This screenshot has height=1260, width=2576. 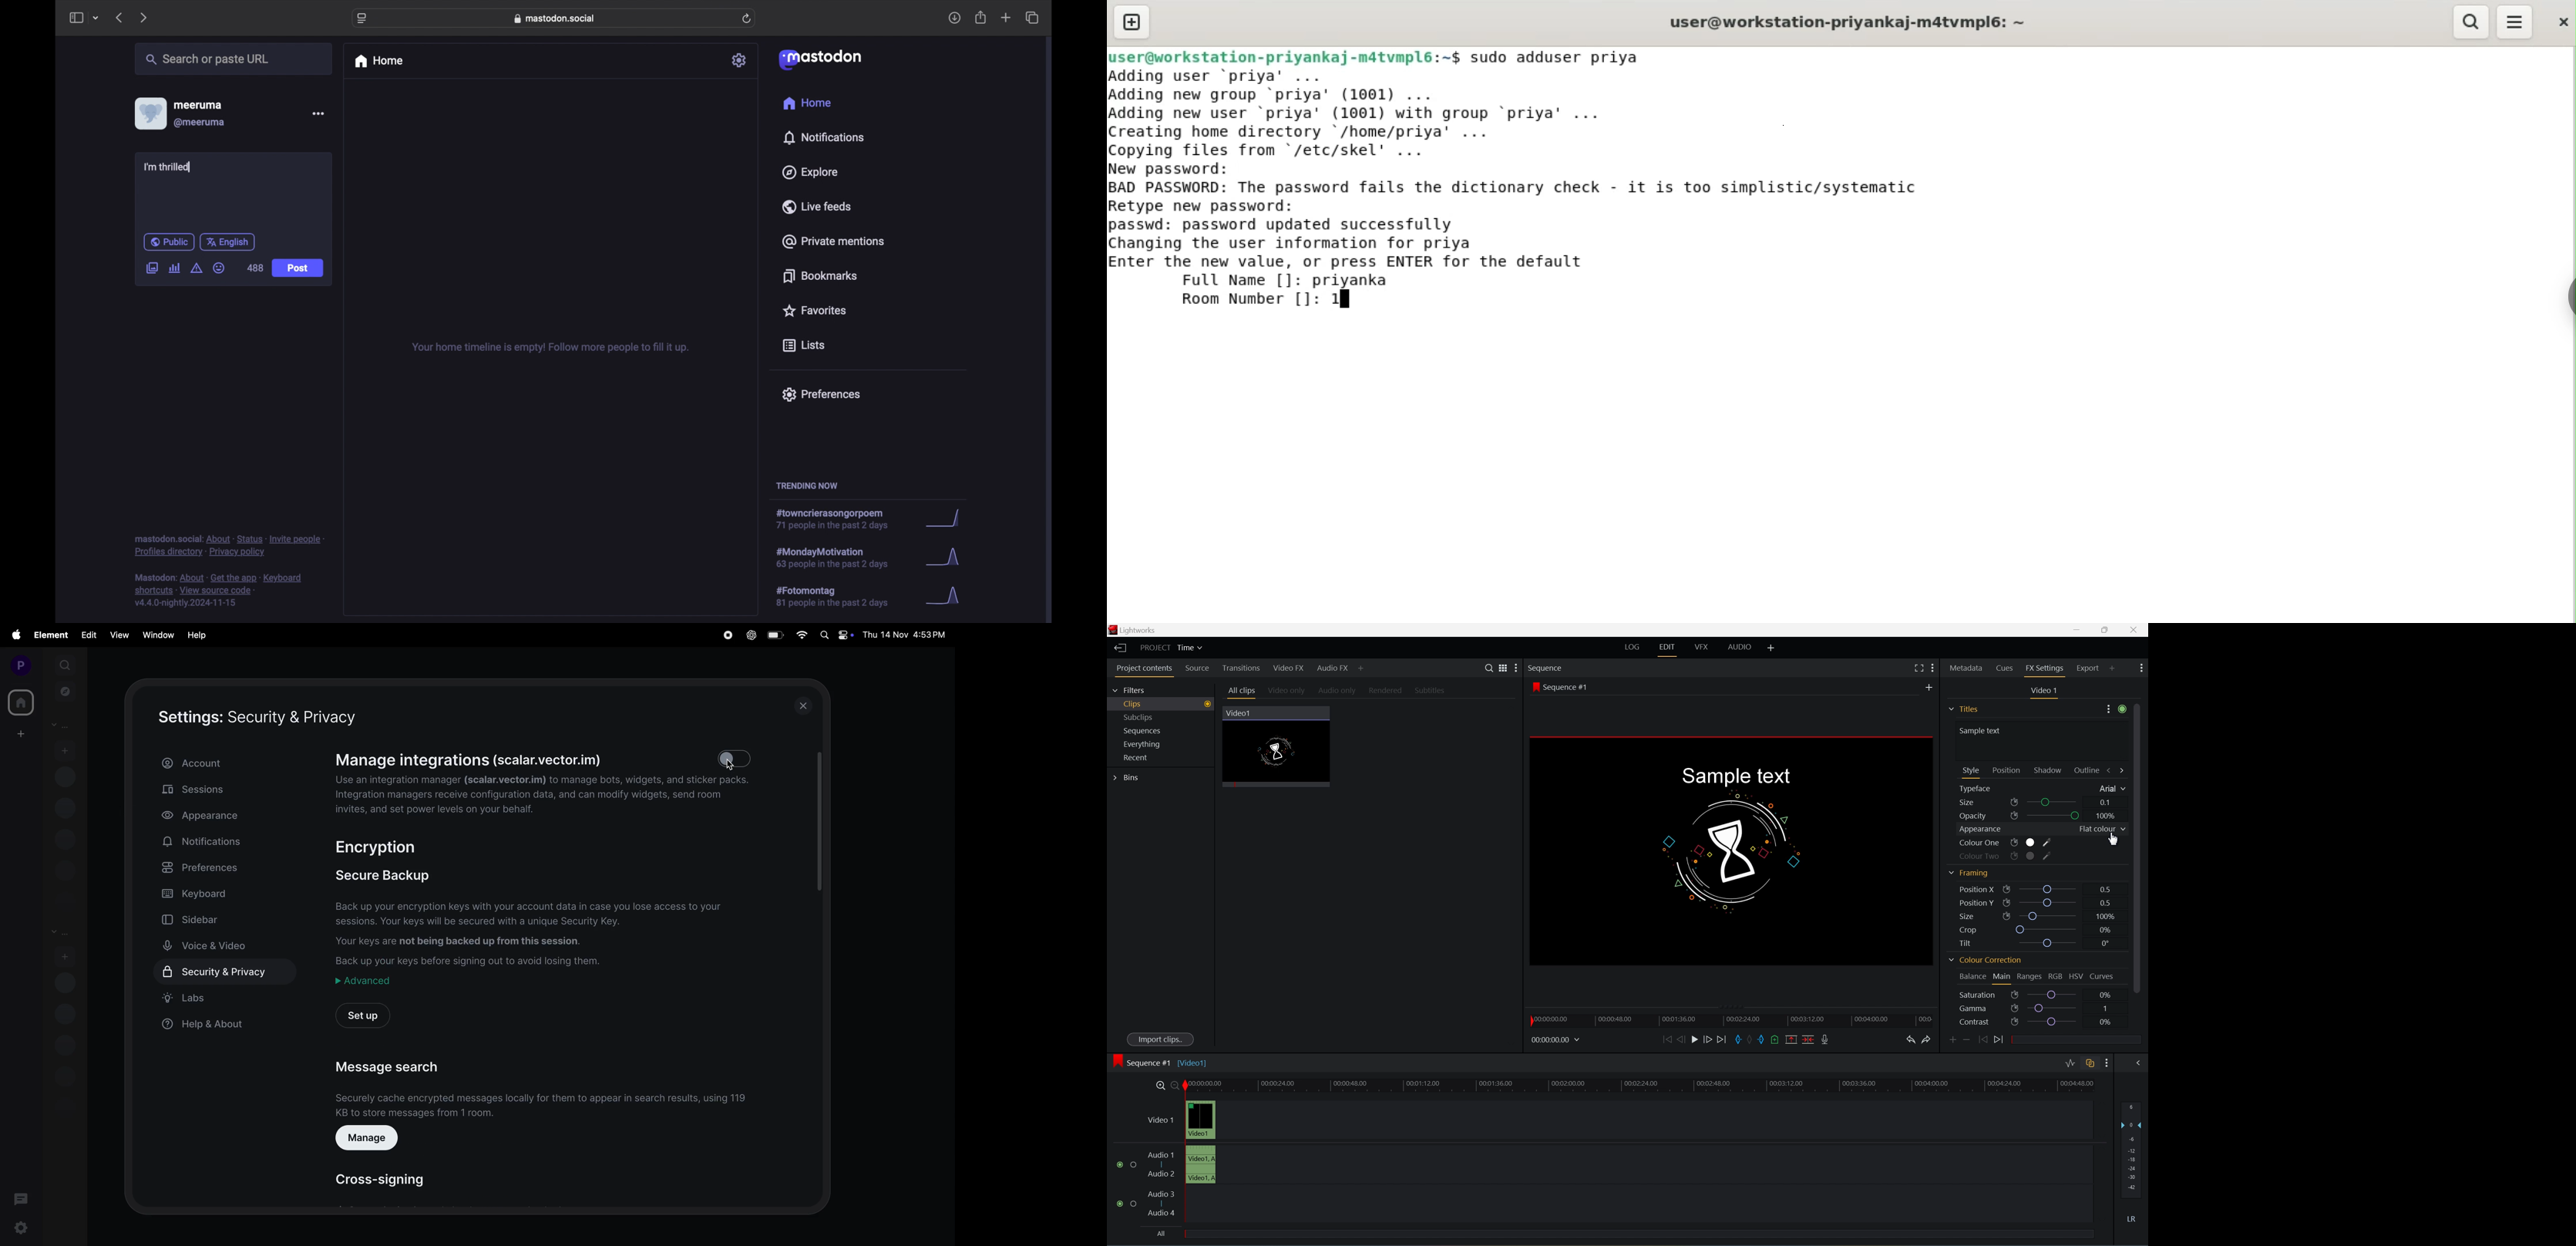 What do you see at coordinates (2116, 711) in the screenshot?
I see `more` at bounding box center [2116, 711].